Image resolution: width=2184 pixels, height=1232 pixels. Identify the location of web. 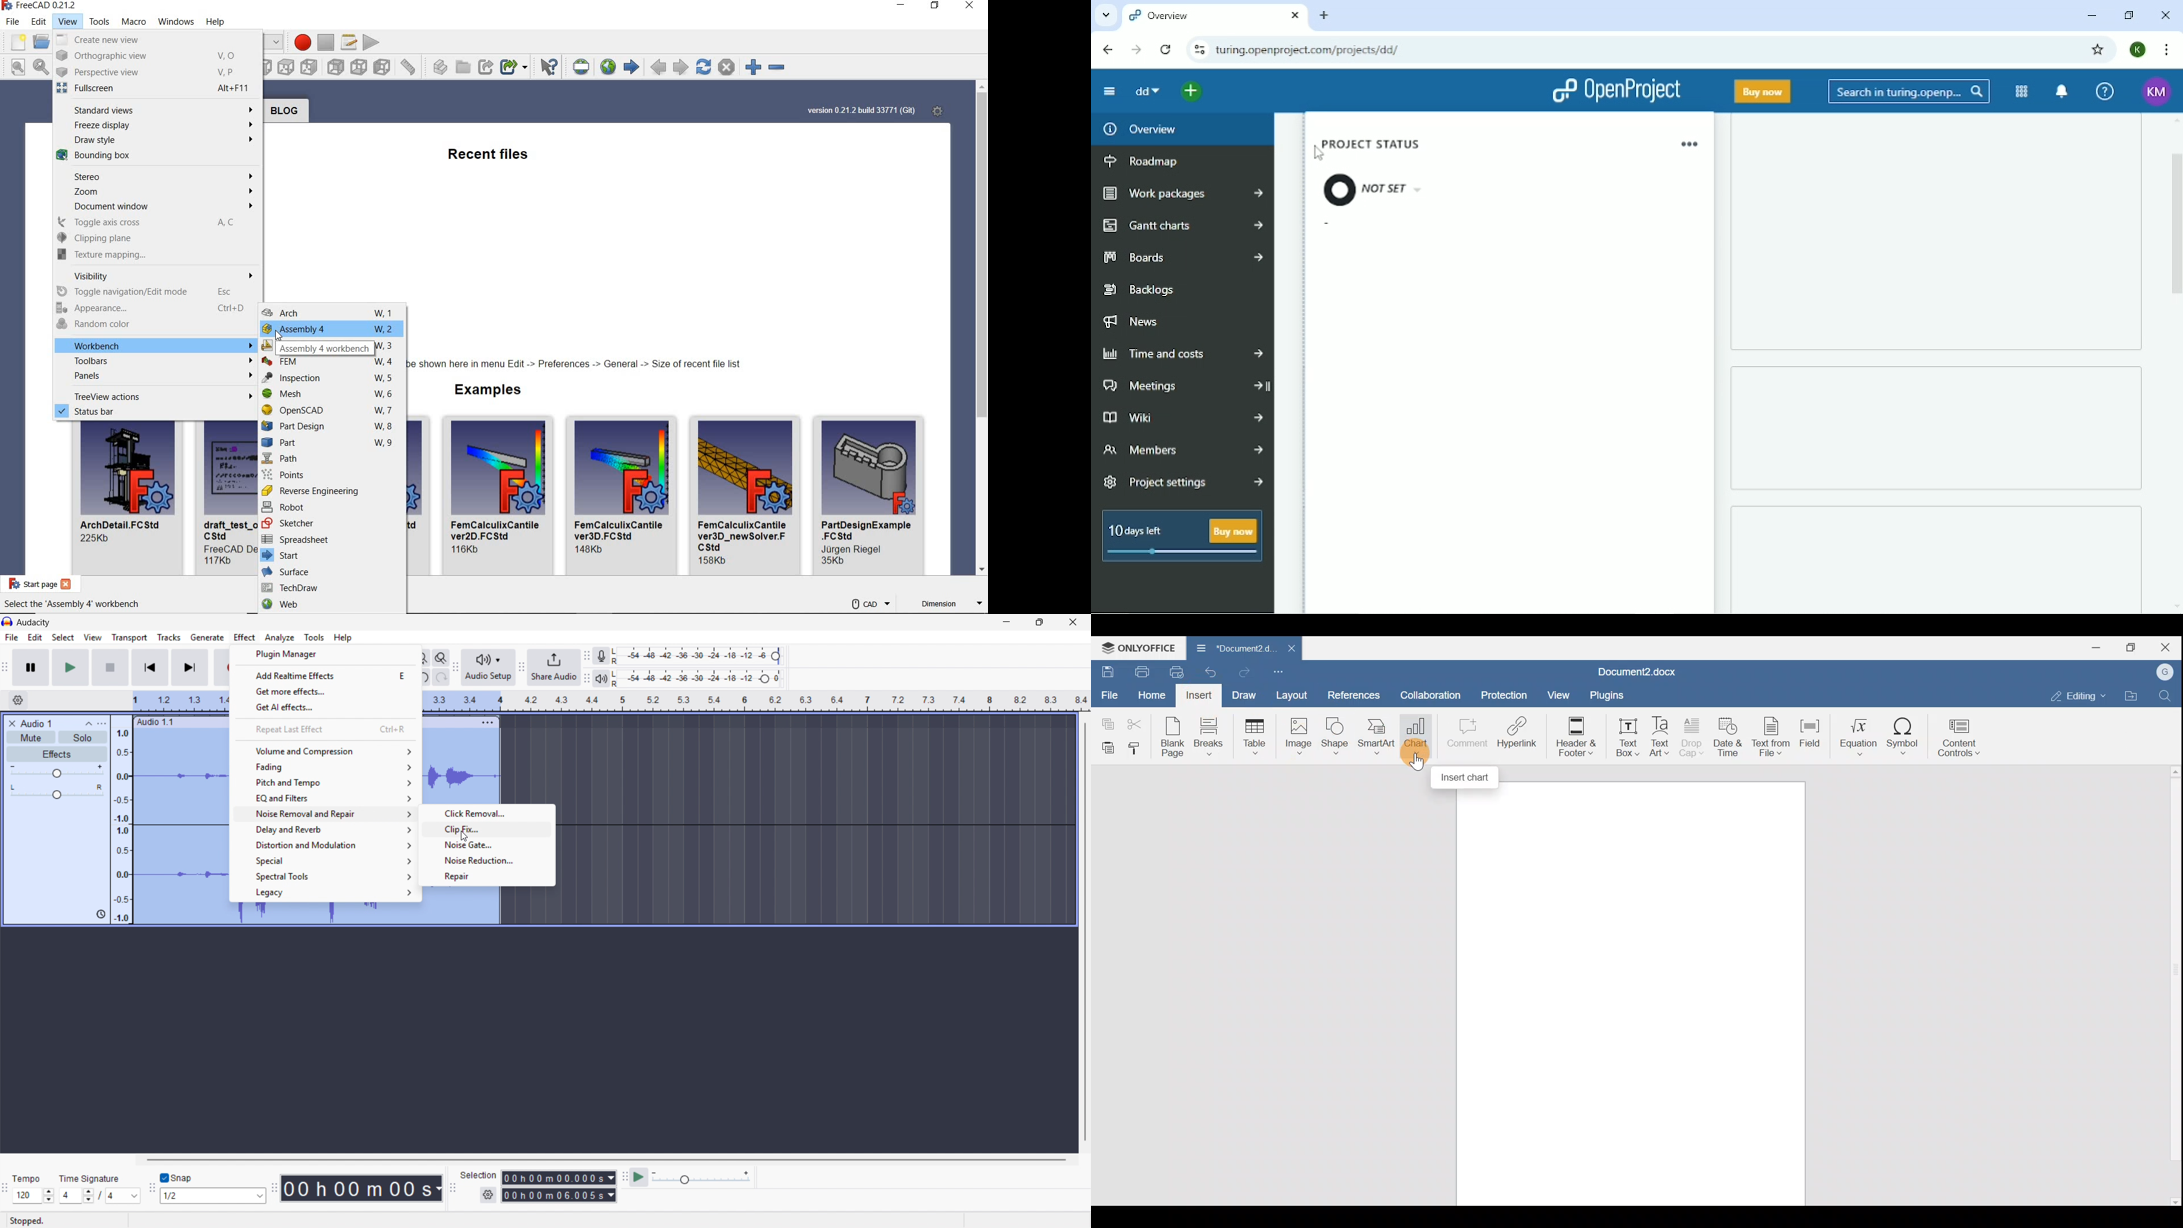
(329, 606).